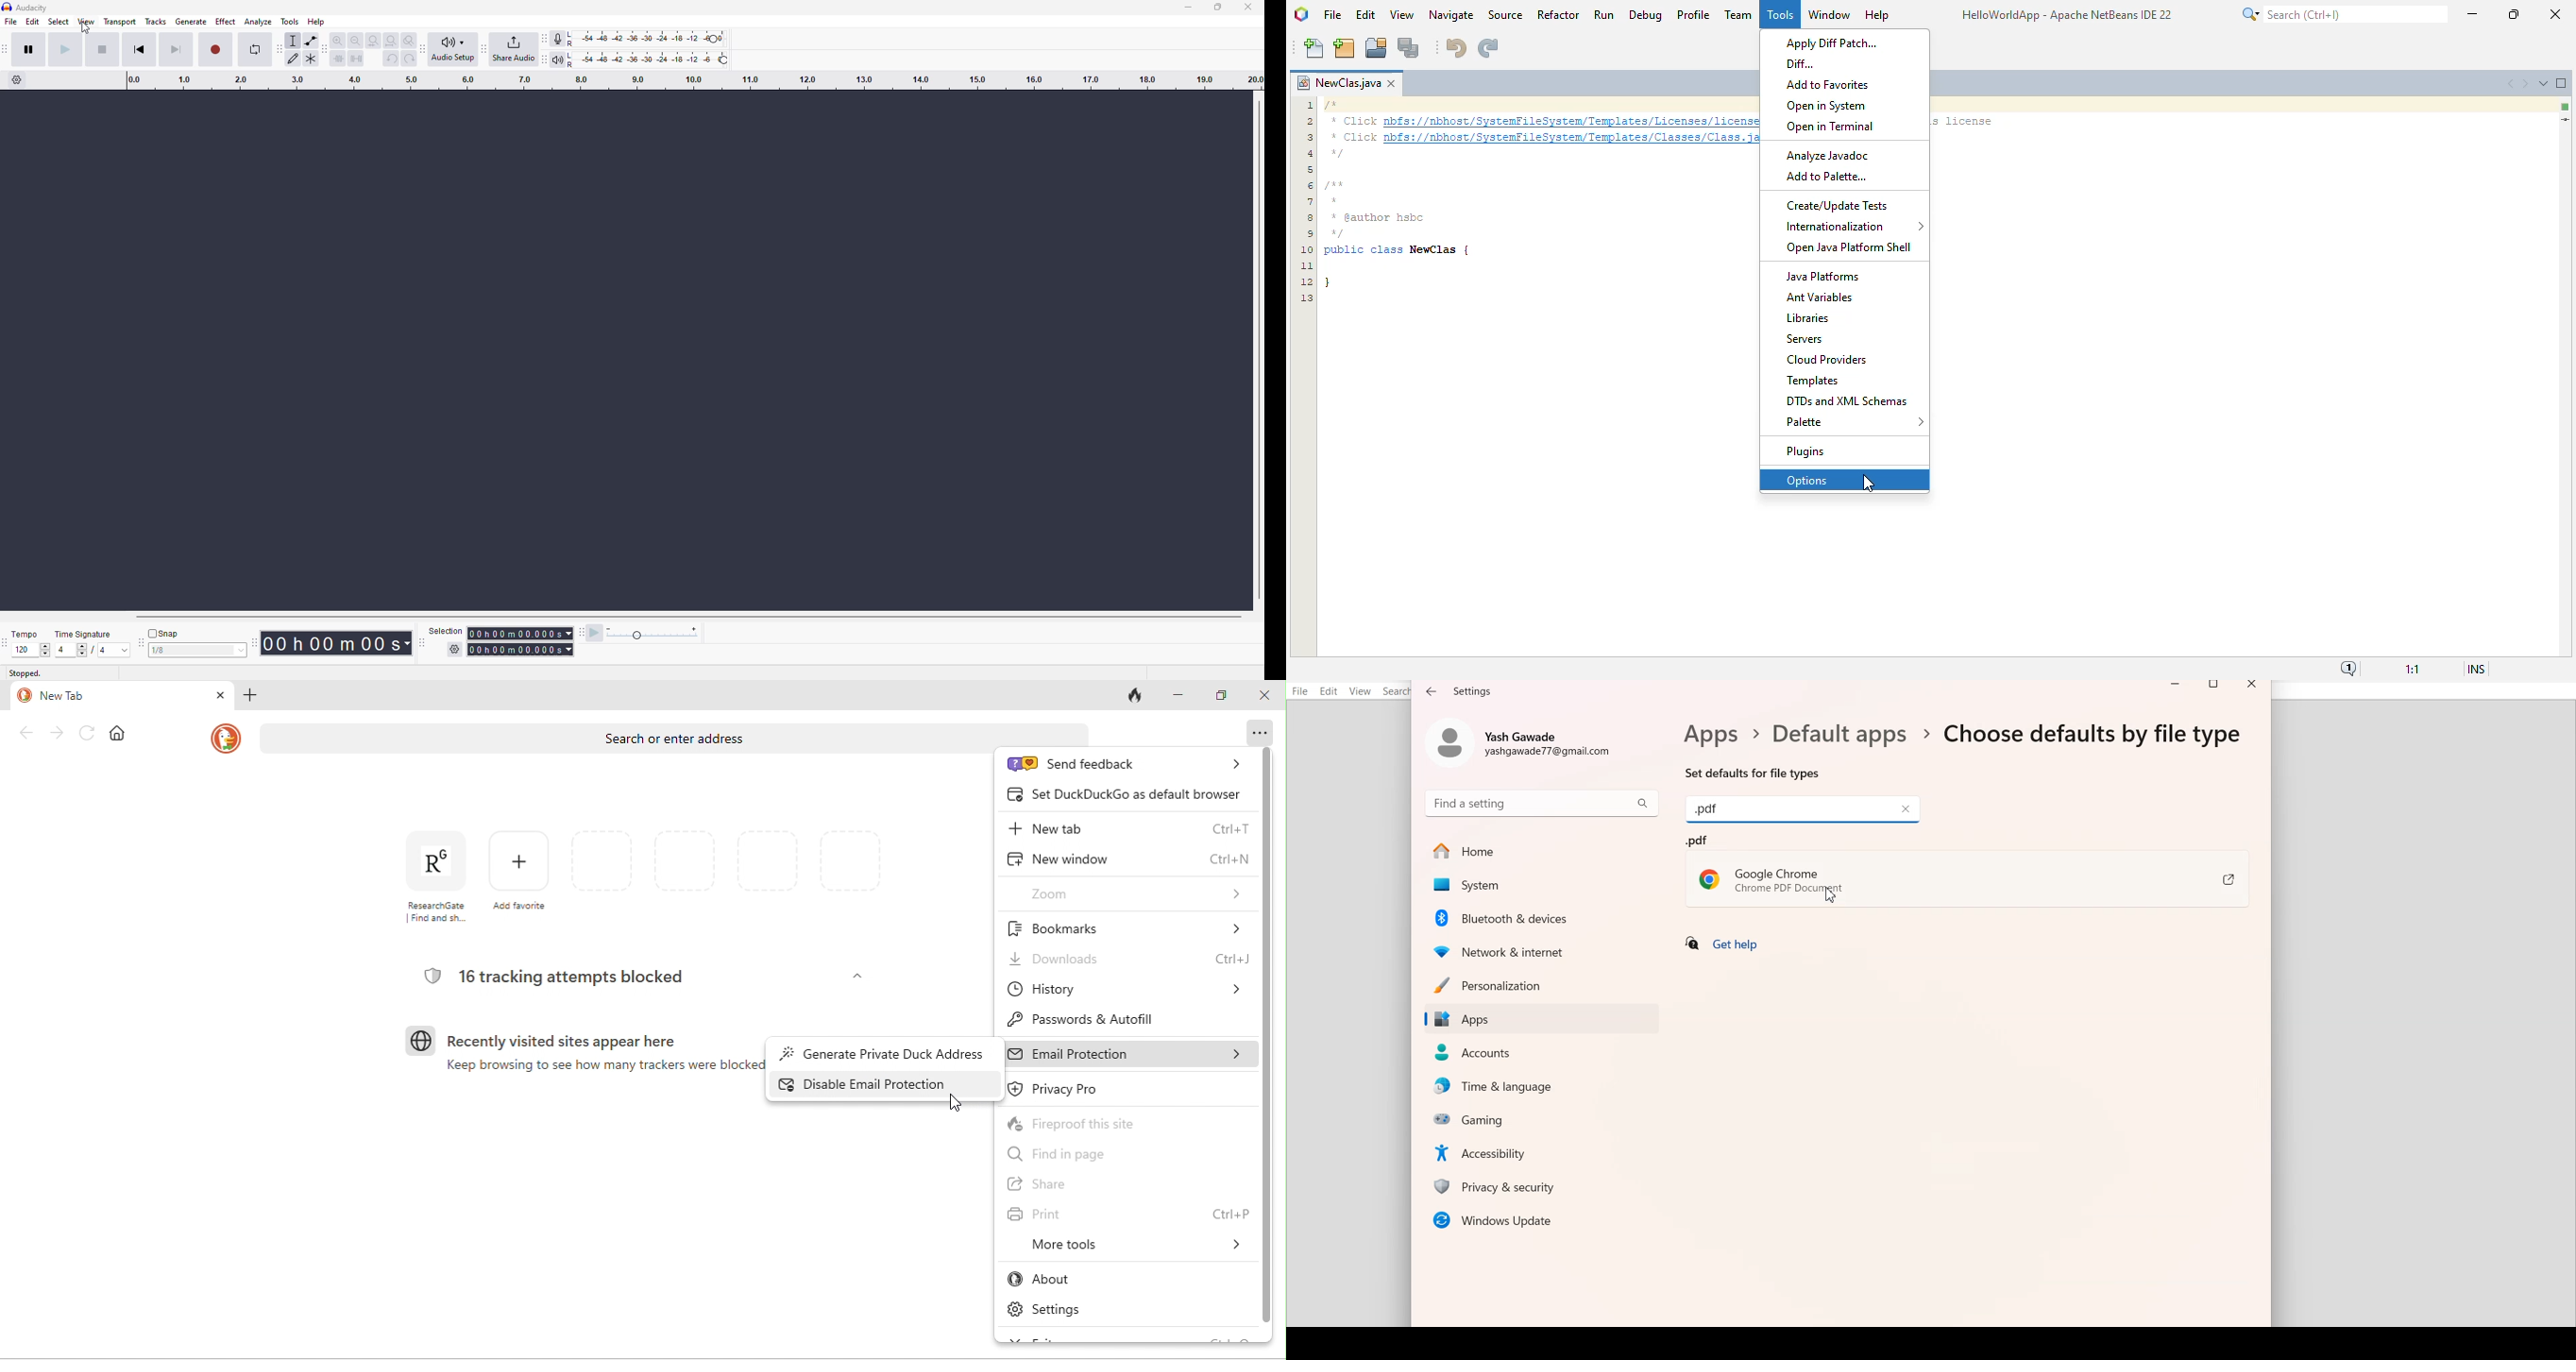 This screenshot has height=1372, width=2576. Describe the element at coordinates (1723, 945) in the screenshot. I see `Get help` at that location.